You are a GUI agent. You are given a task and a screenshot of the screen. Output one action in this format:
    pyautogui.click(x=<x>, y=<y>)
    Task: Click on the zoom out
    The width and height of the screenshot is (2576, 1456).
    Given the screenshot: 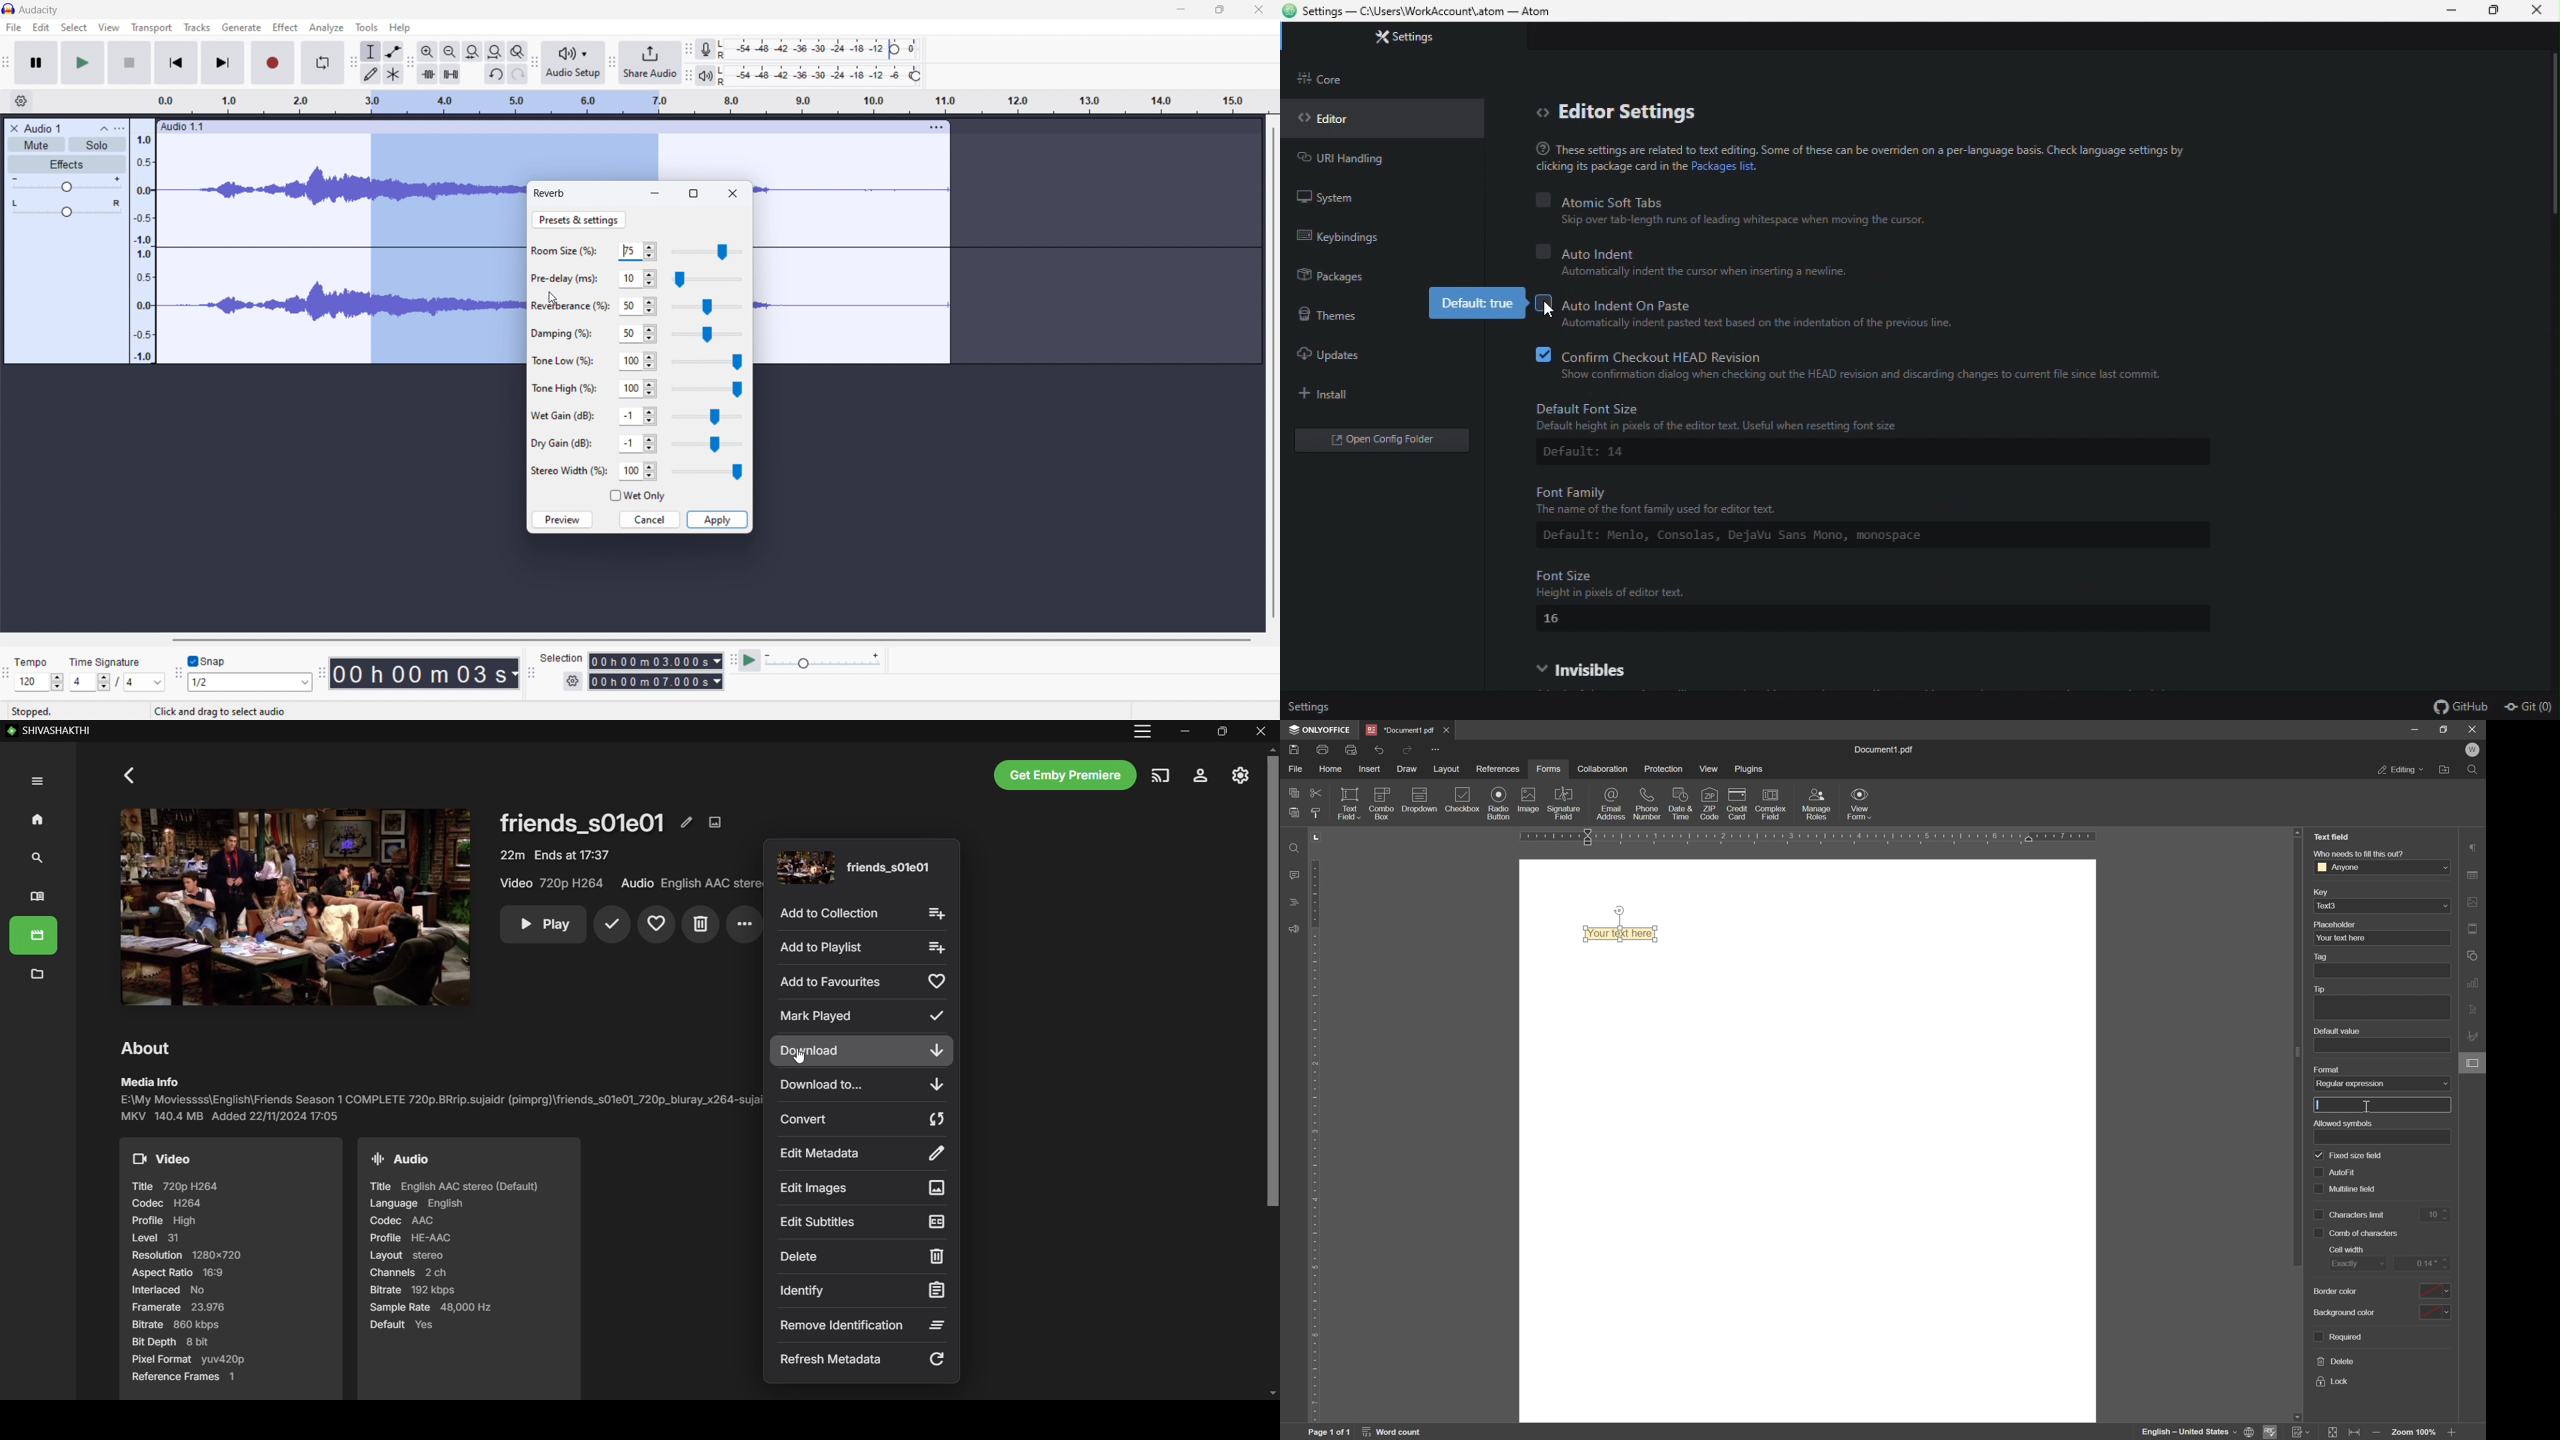 What is the action you would take?
    pyautogui.click(x=449, y=51)
    